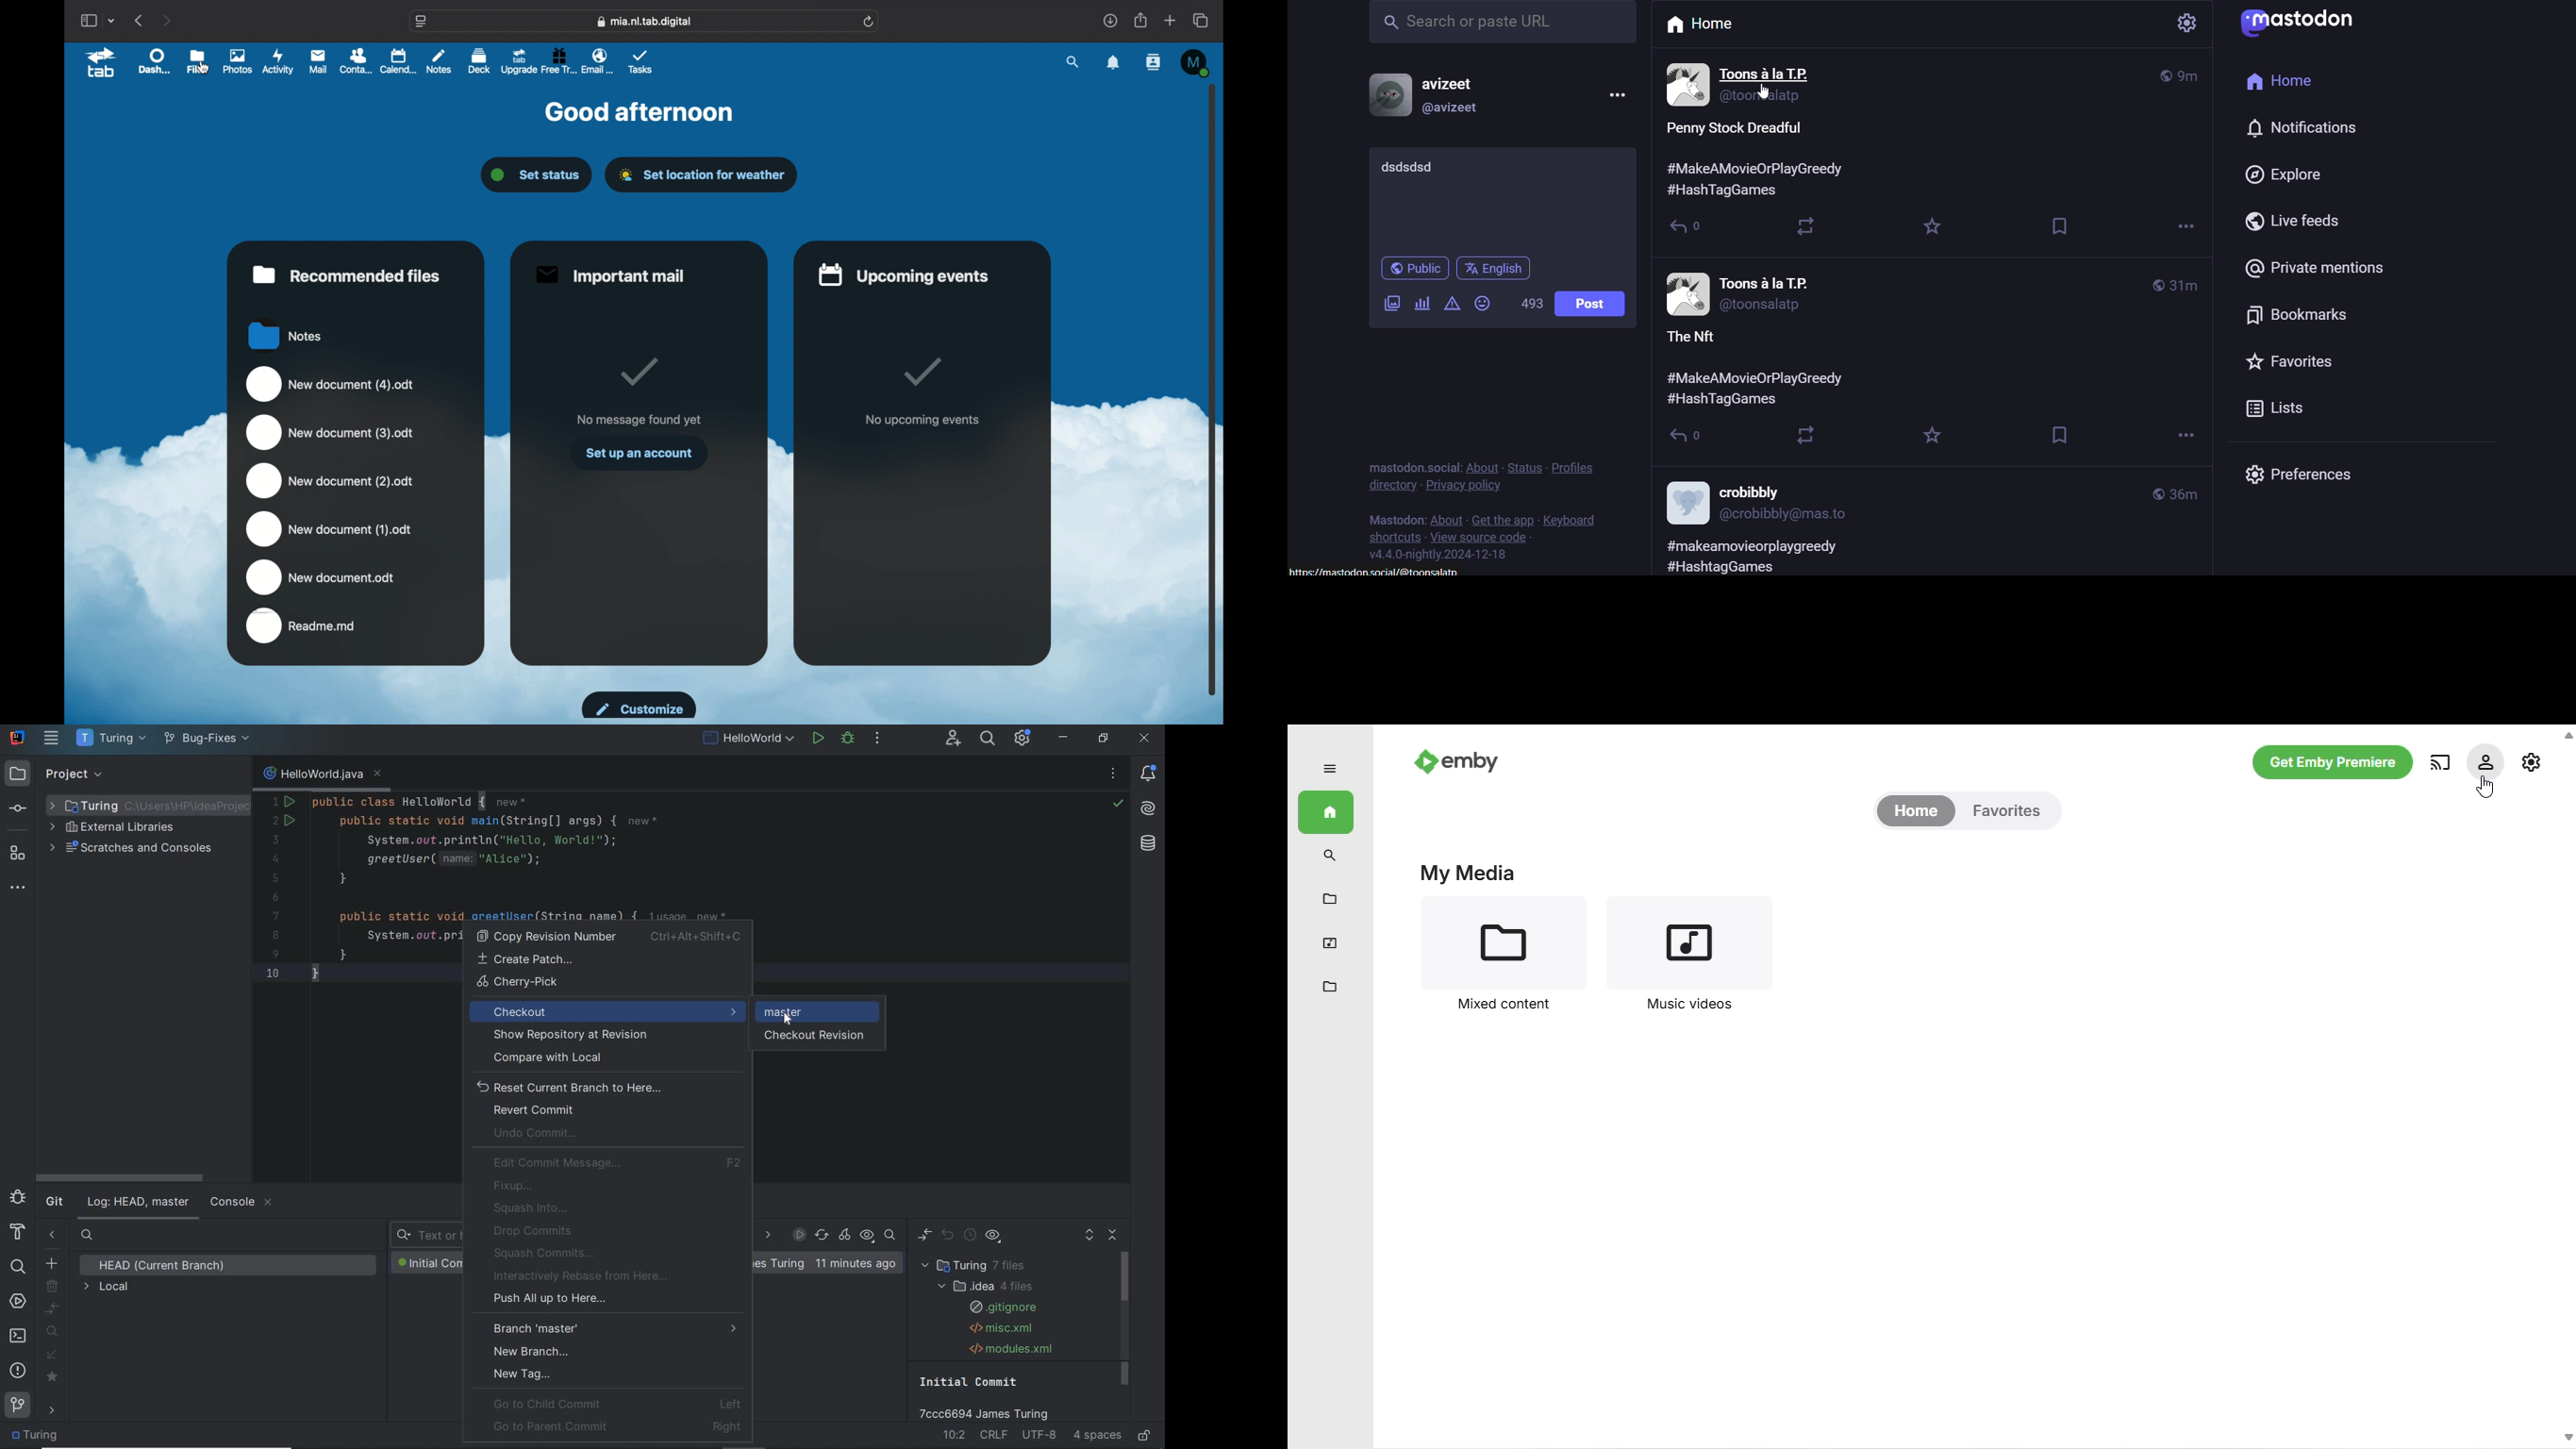 The image size is (2576, 1456). Describe the element at coordinates (2192, 72) in the screenshot. I see `time posted` at that location.